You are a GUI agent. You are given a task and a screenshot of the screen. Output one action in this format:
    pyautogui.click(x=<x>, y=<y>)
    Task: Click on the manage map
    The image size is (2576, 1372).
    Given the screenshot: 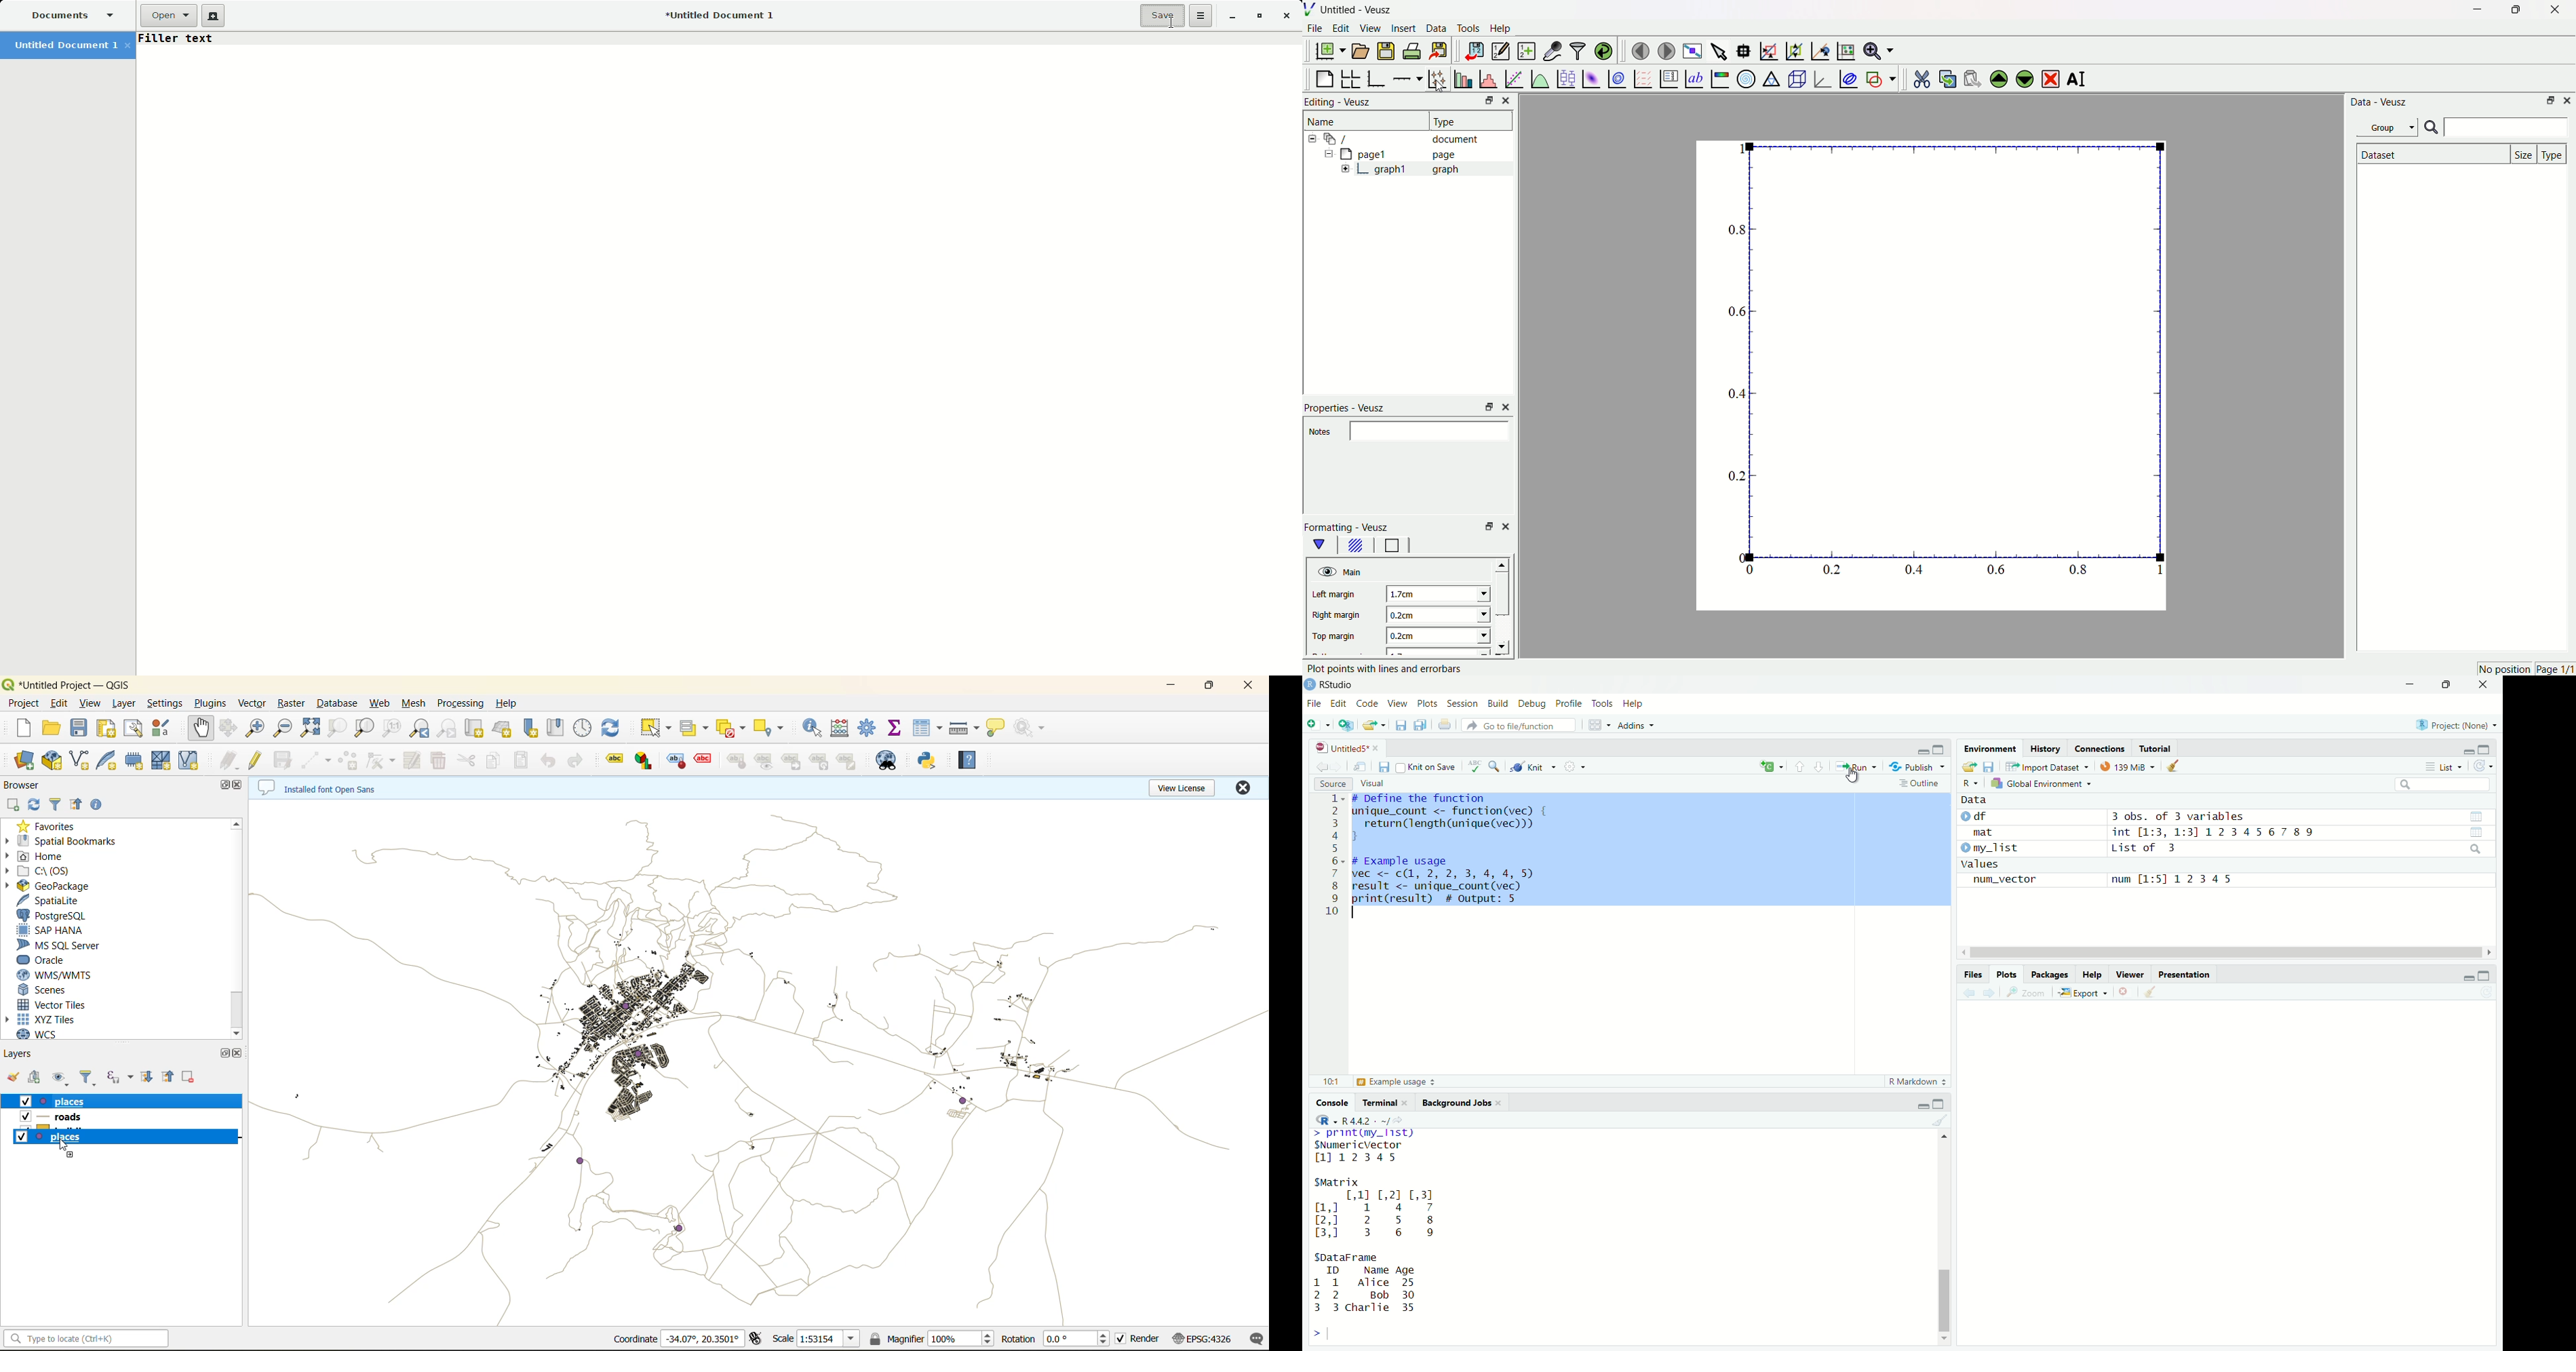 What is the action you would take?
    pyautogui.click(x=62, y=1077)
    